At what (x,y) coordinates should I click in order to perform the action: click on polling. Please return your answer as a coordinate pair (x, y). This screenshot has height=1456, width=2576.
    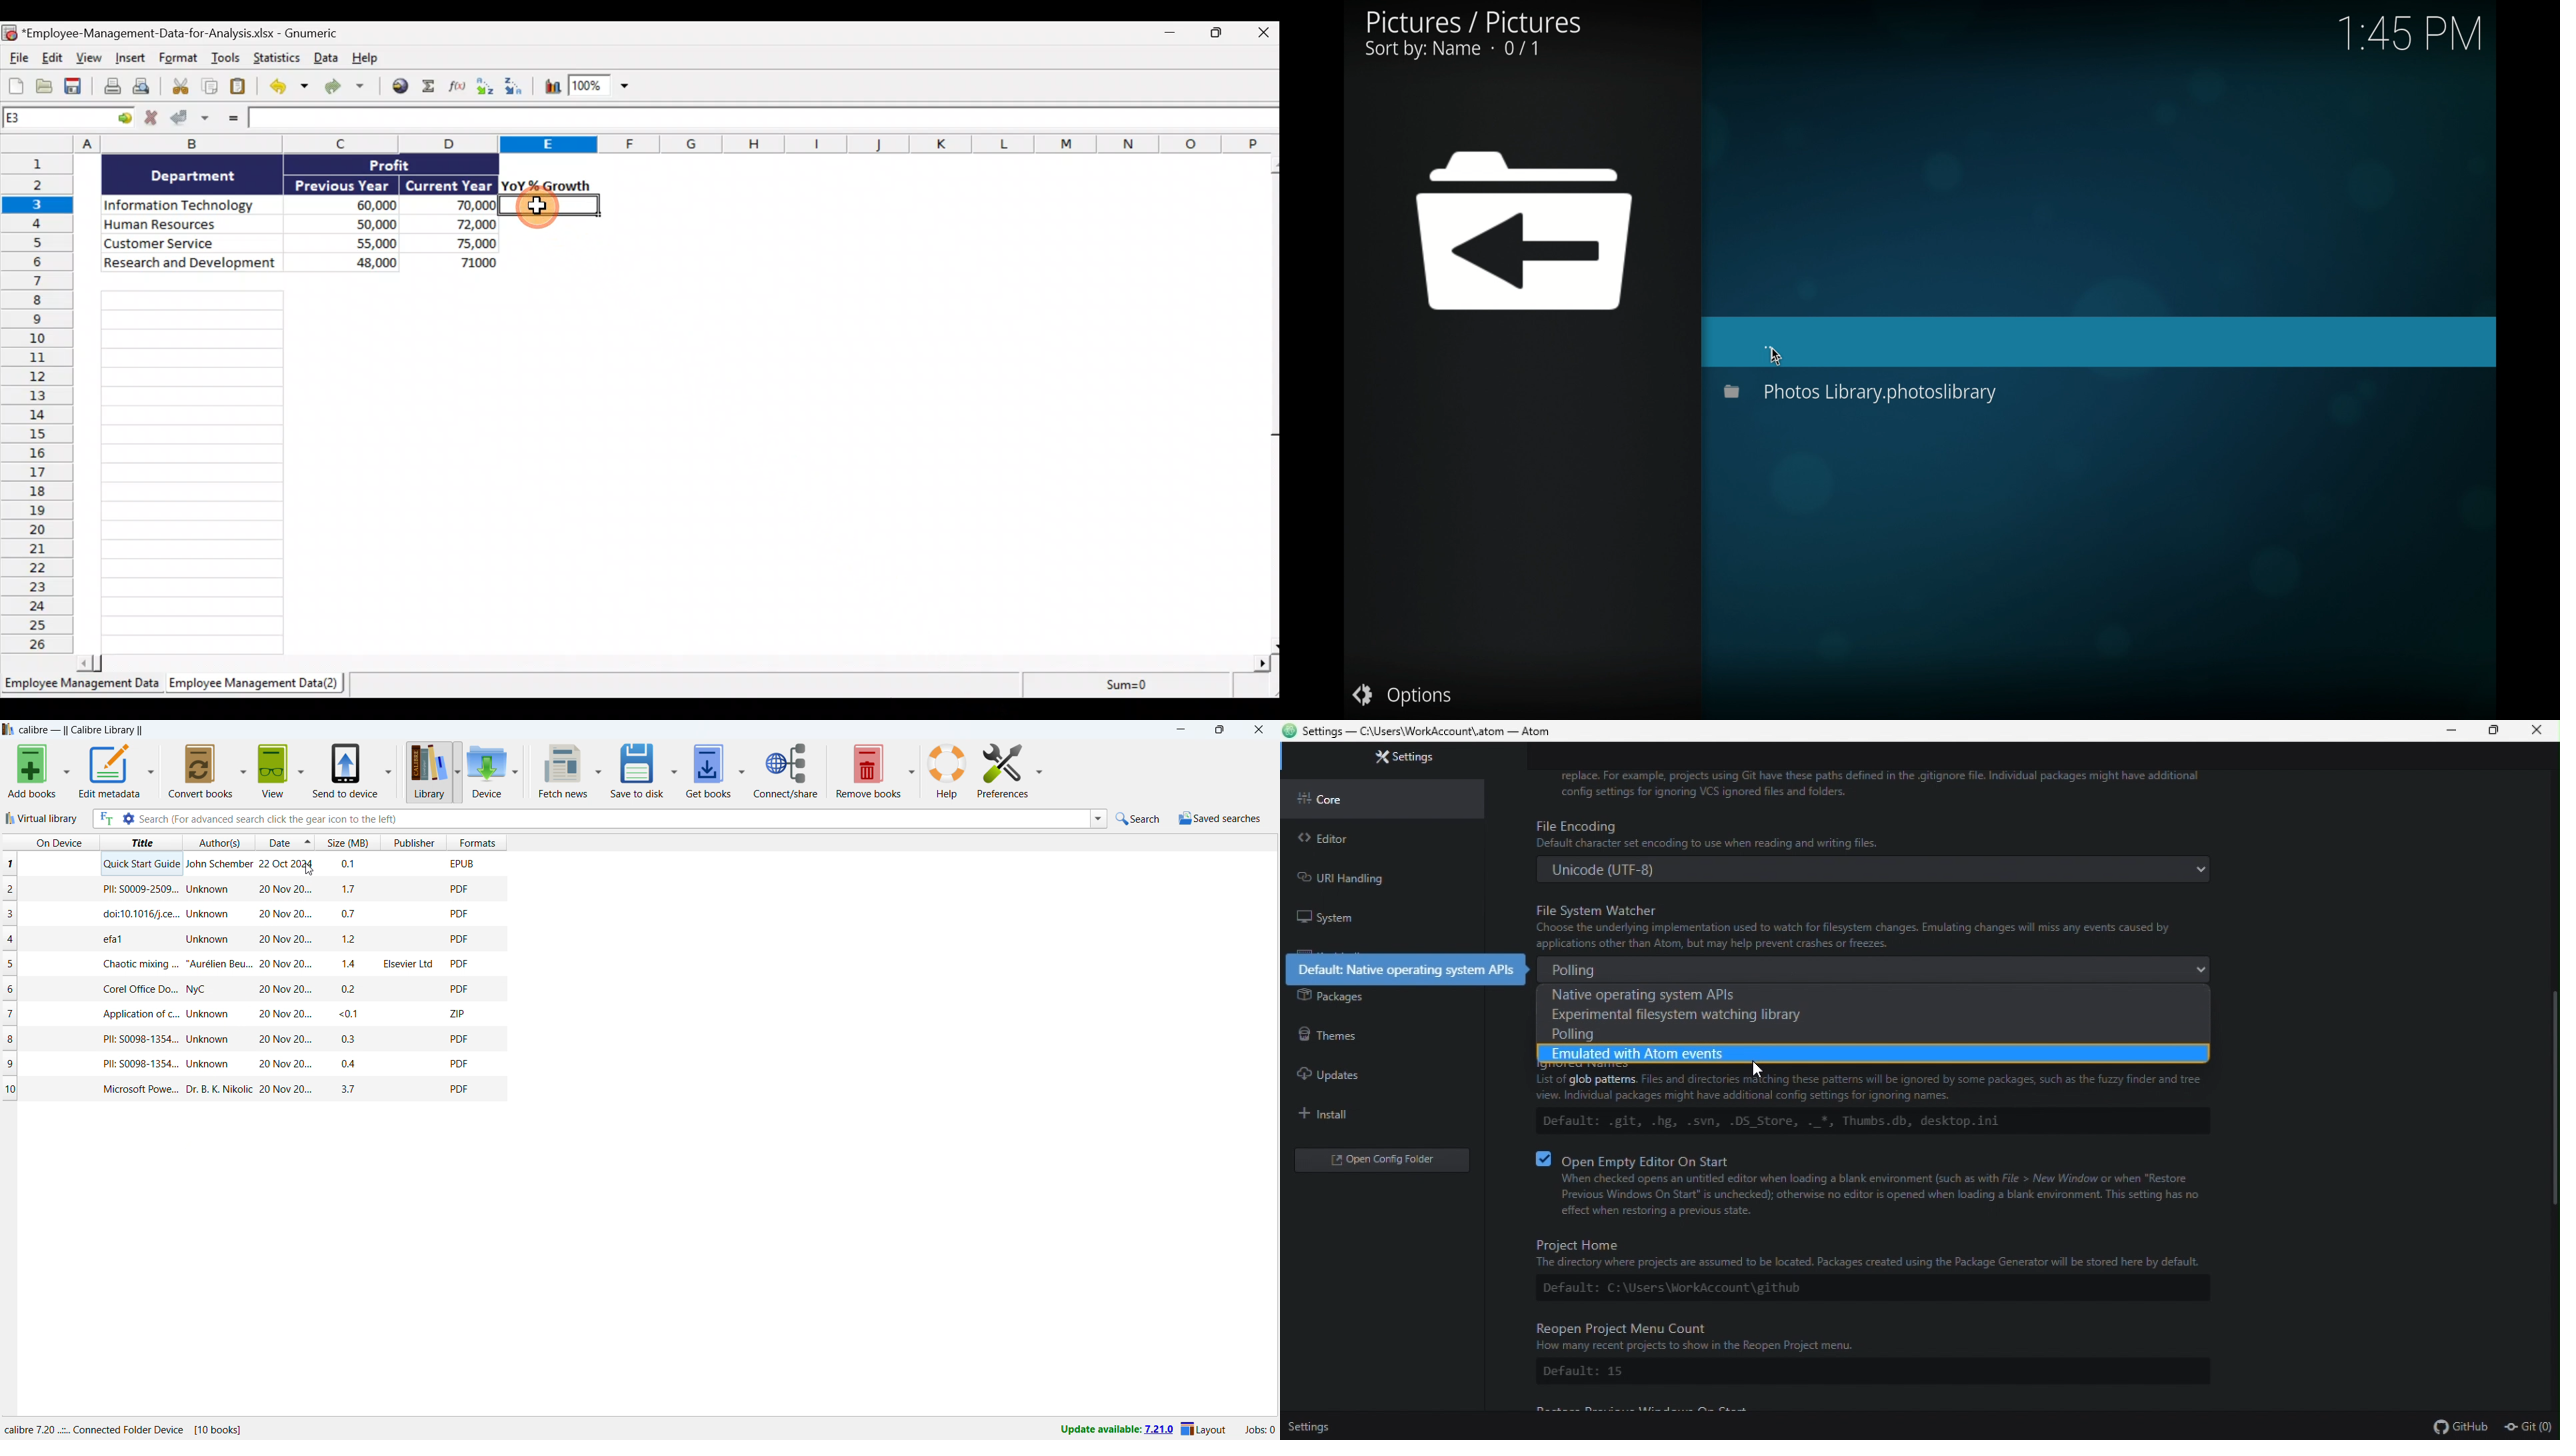
    Looking at the image, I should click on (1874, 1035).